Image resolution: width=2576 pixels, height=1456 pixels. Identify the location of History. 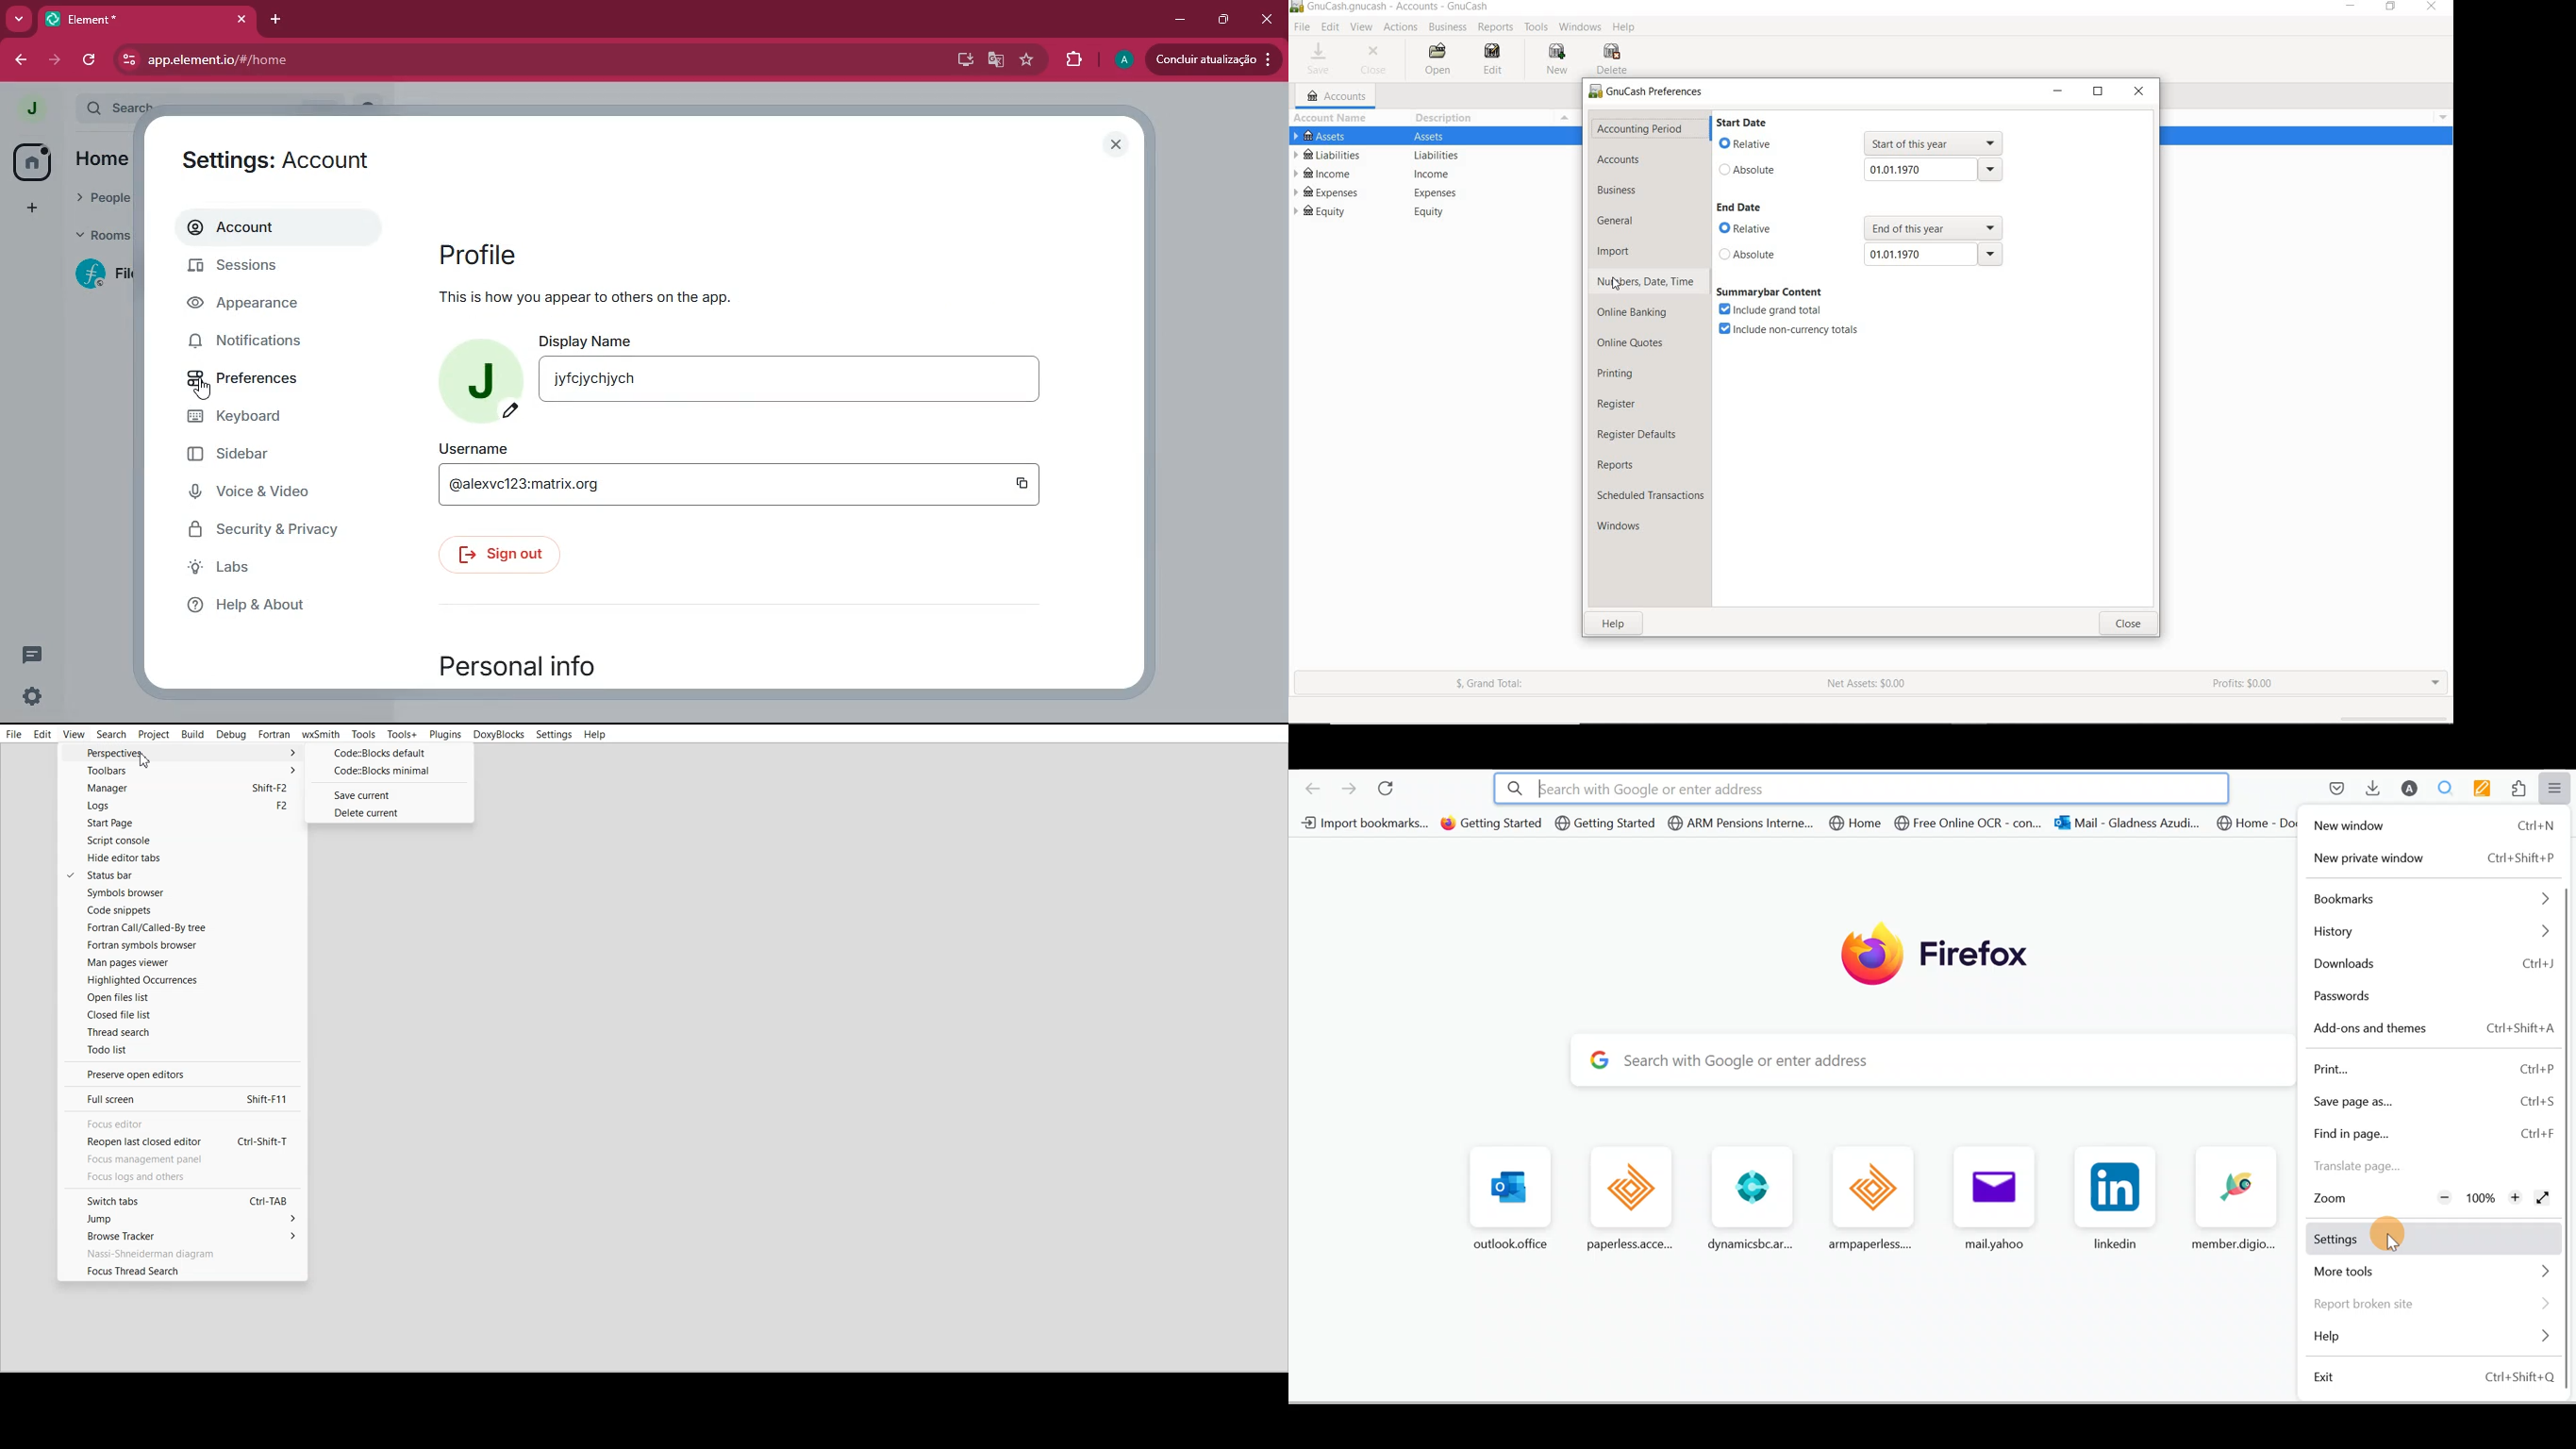
(2430, 934).